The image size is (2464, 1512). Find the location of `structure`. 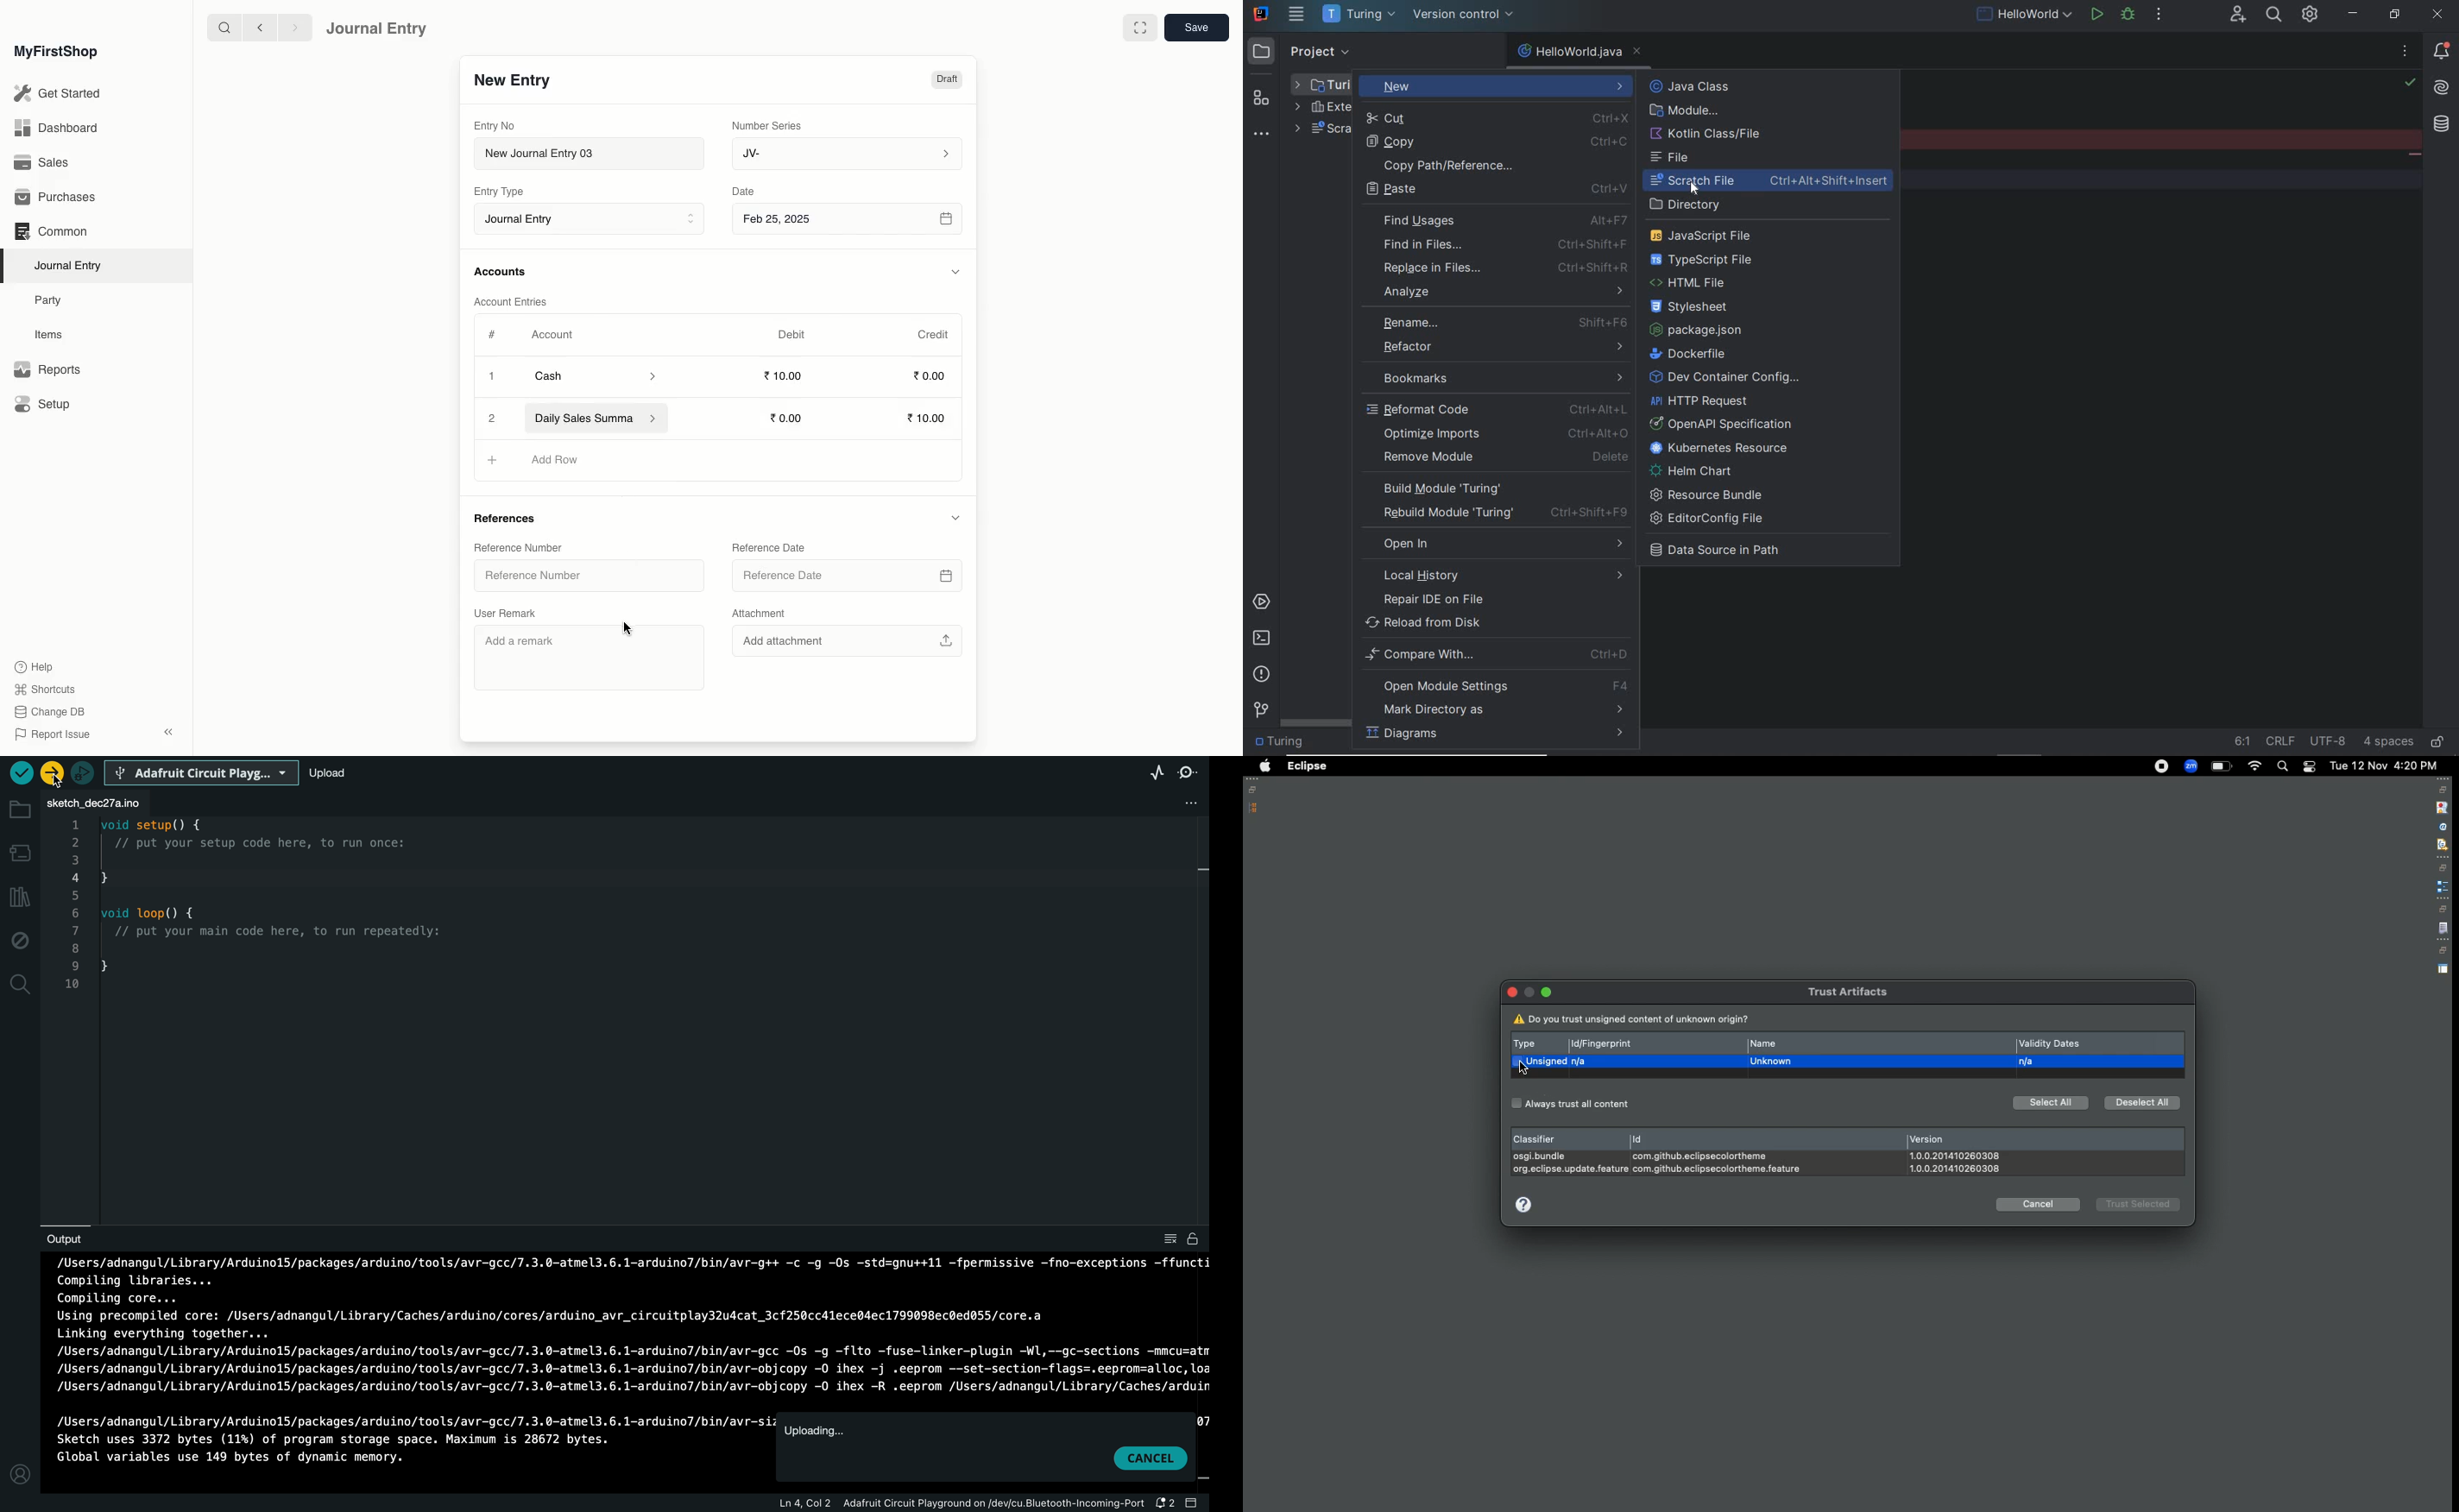

structure is located at coordinates (1263, 93).